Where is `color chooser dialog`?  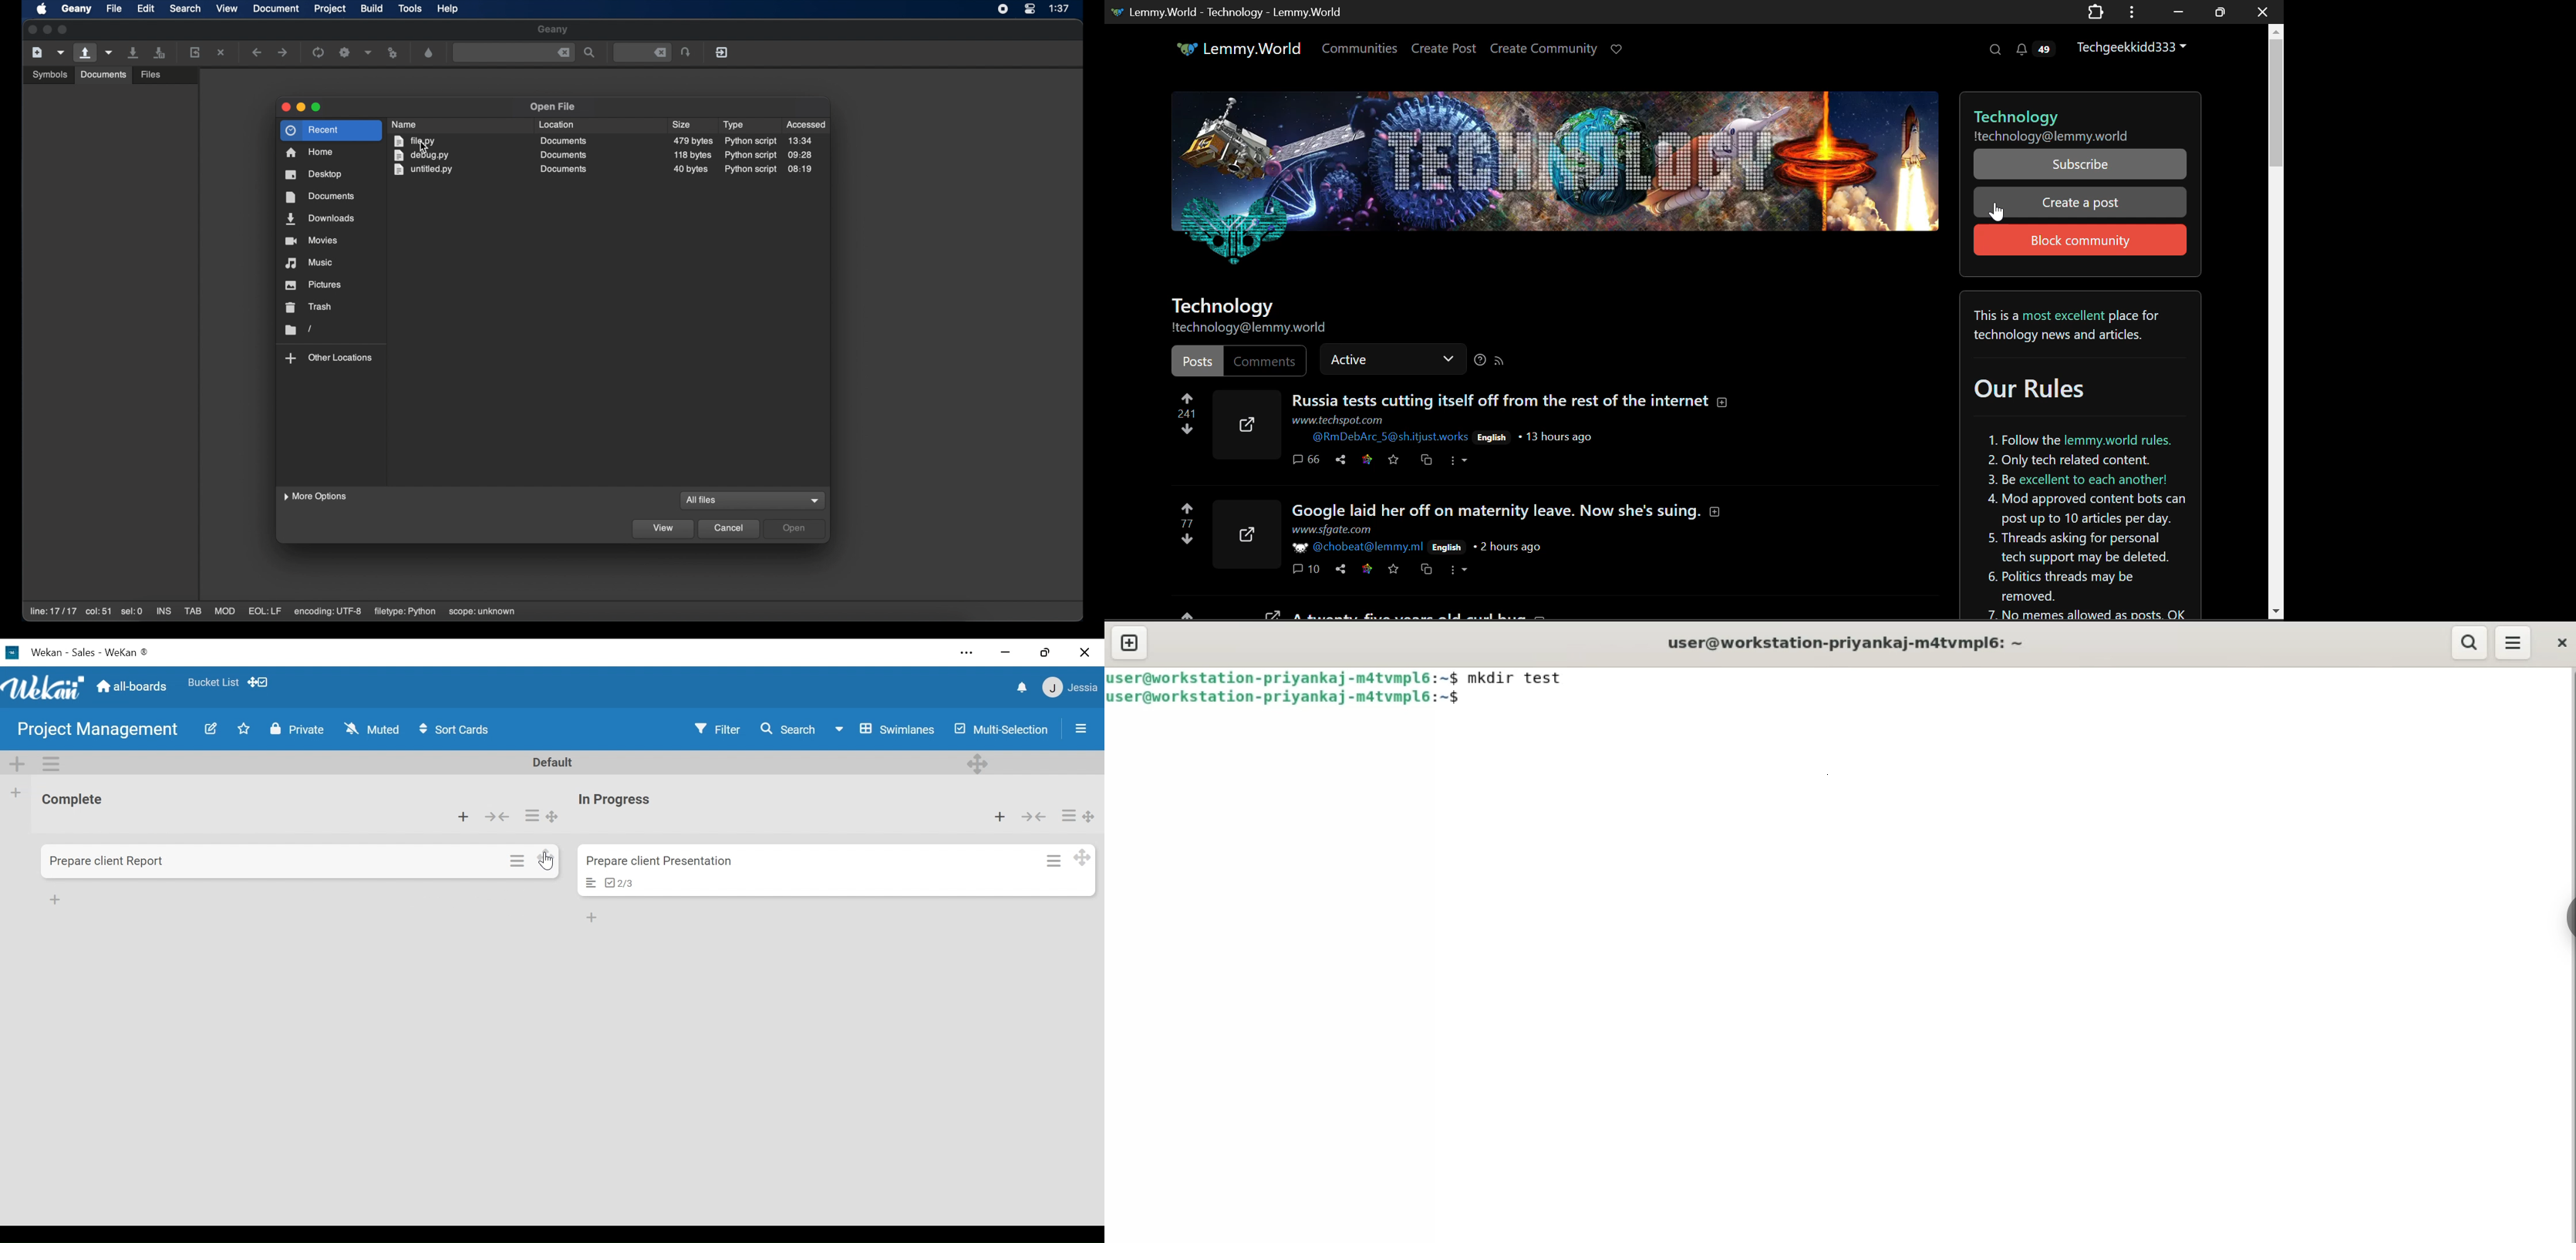 color chooser dialog is located at coordinates (429, 52).